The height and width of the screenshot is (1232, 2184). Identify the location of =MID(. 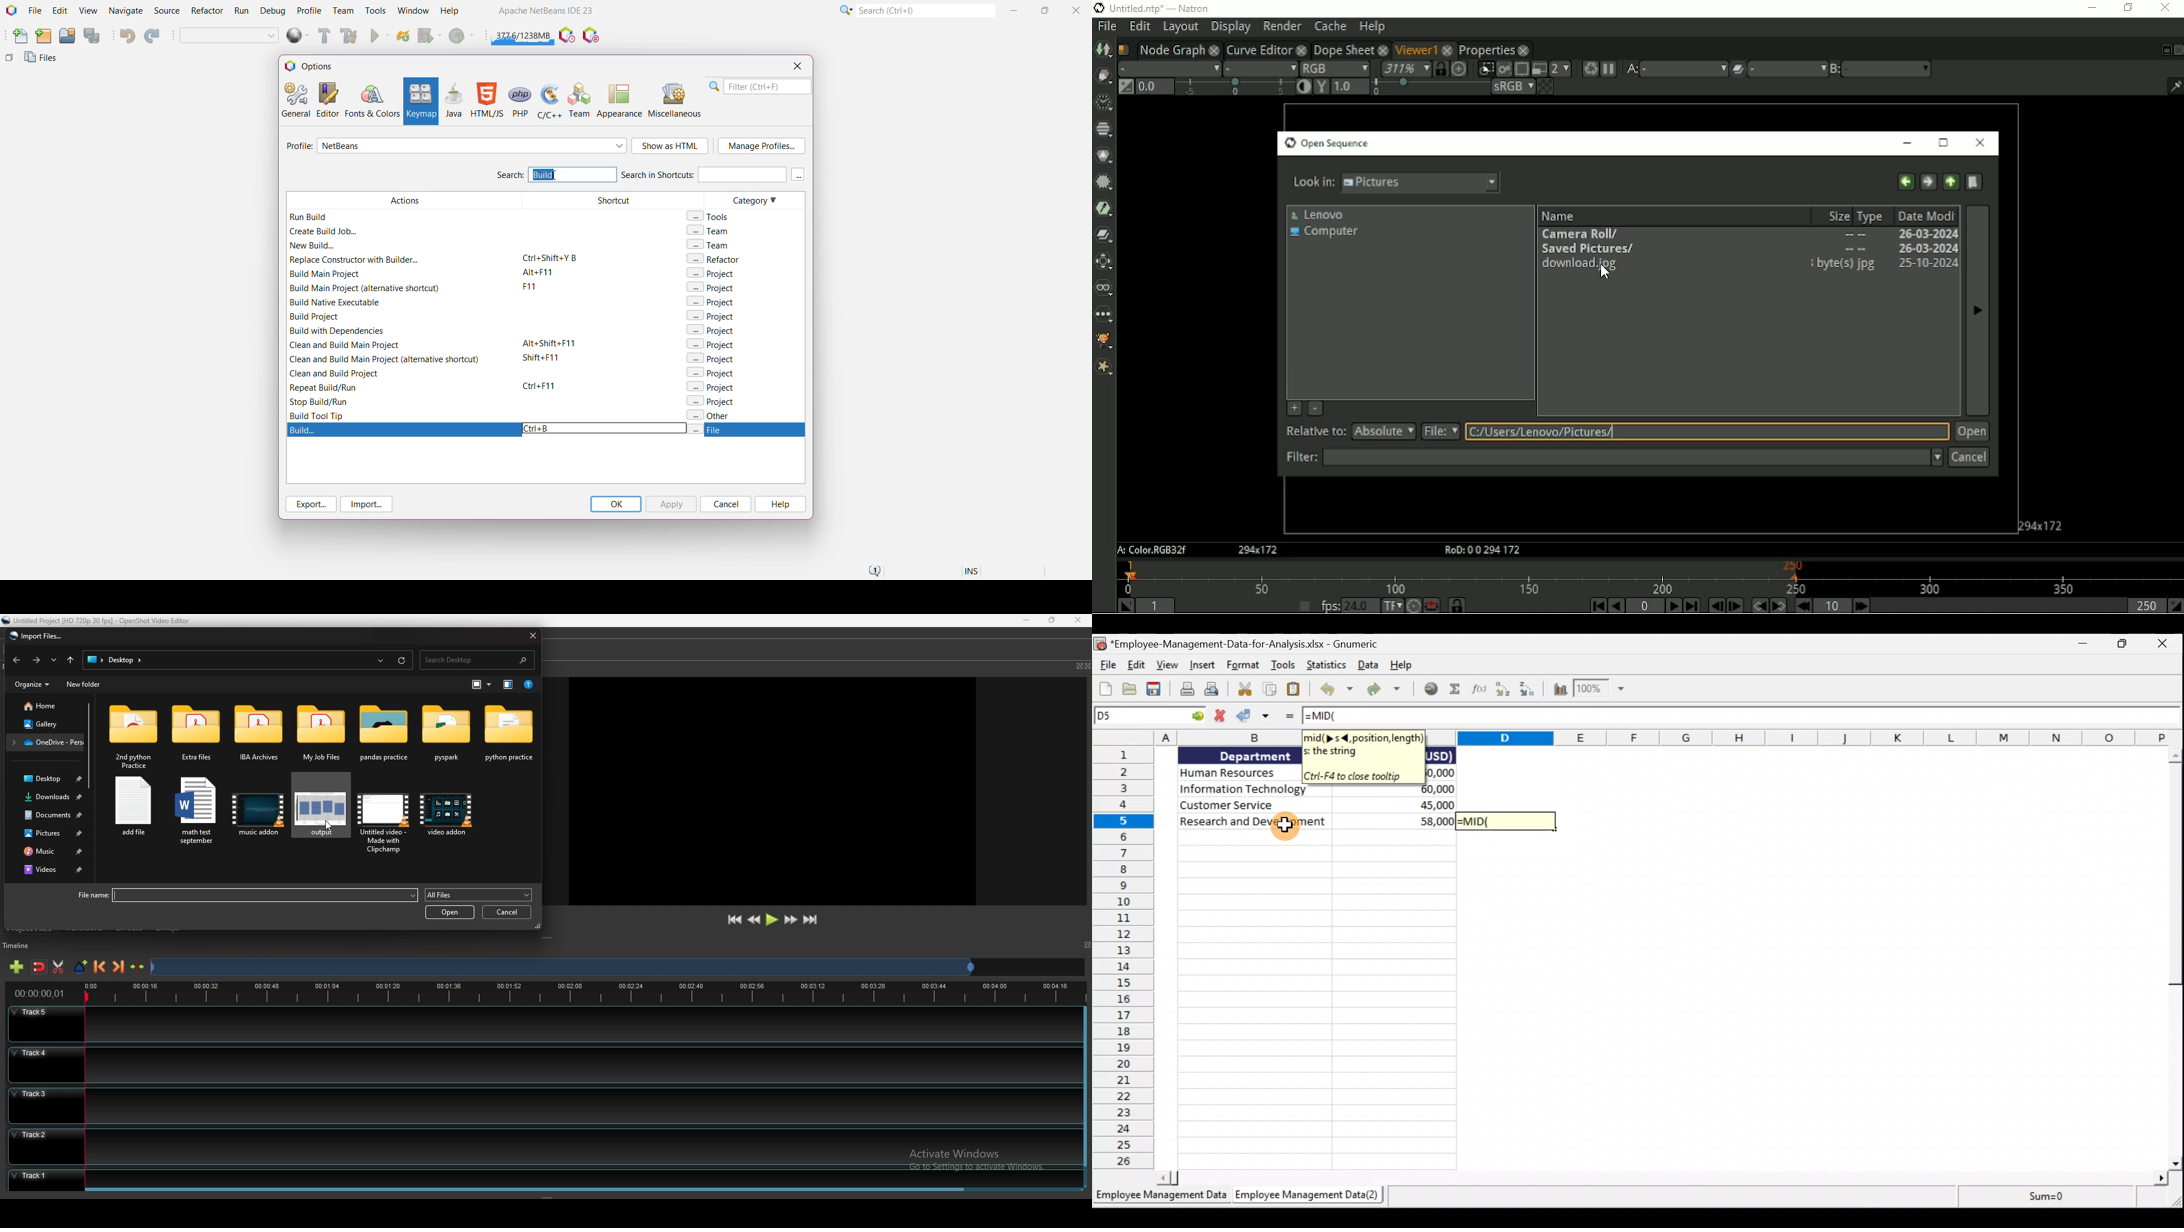
(1506, 822).